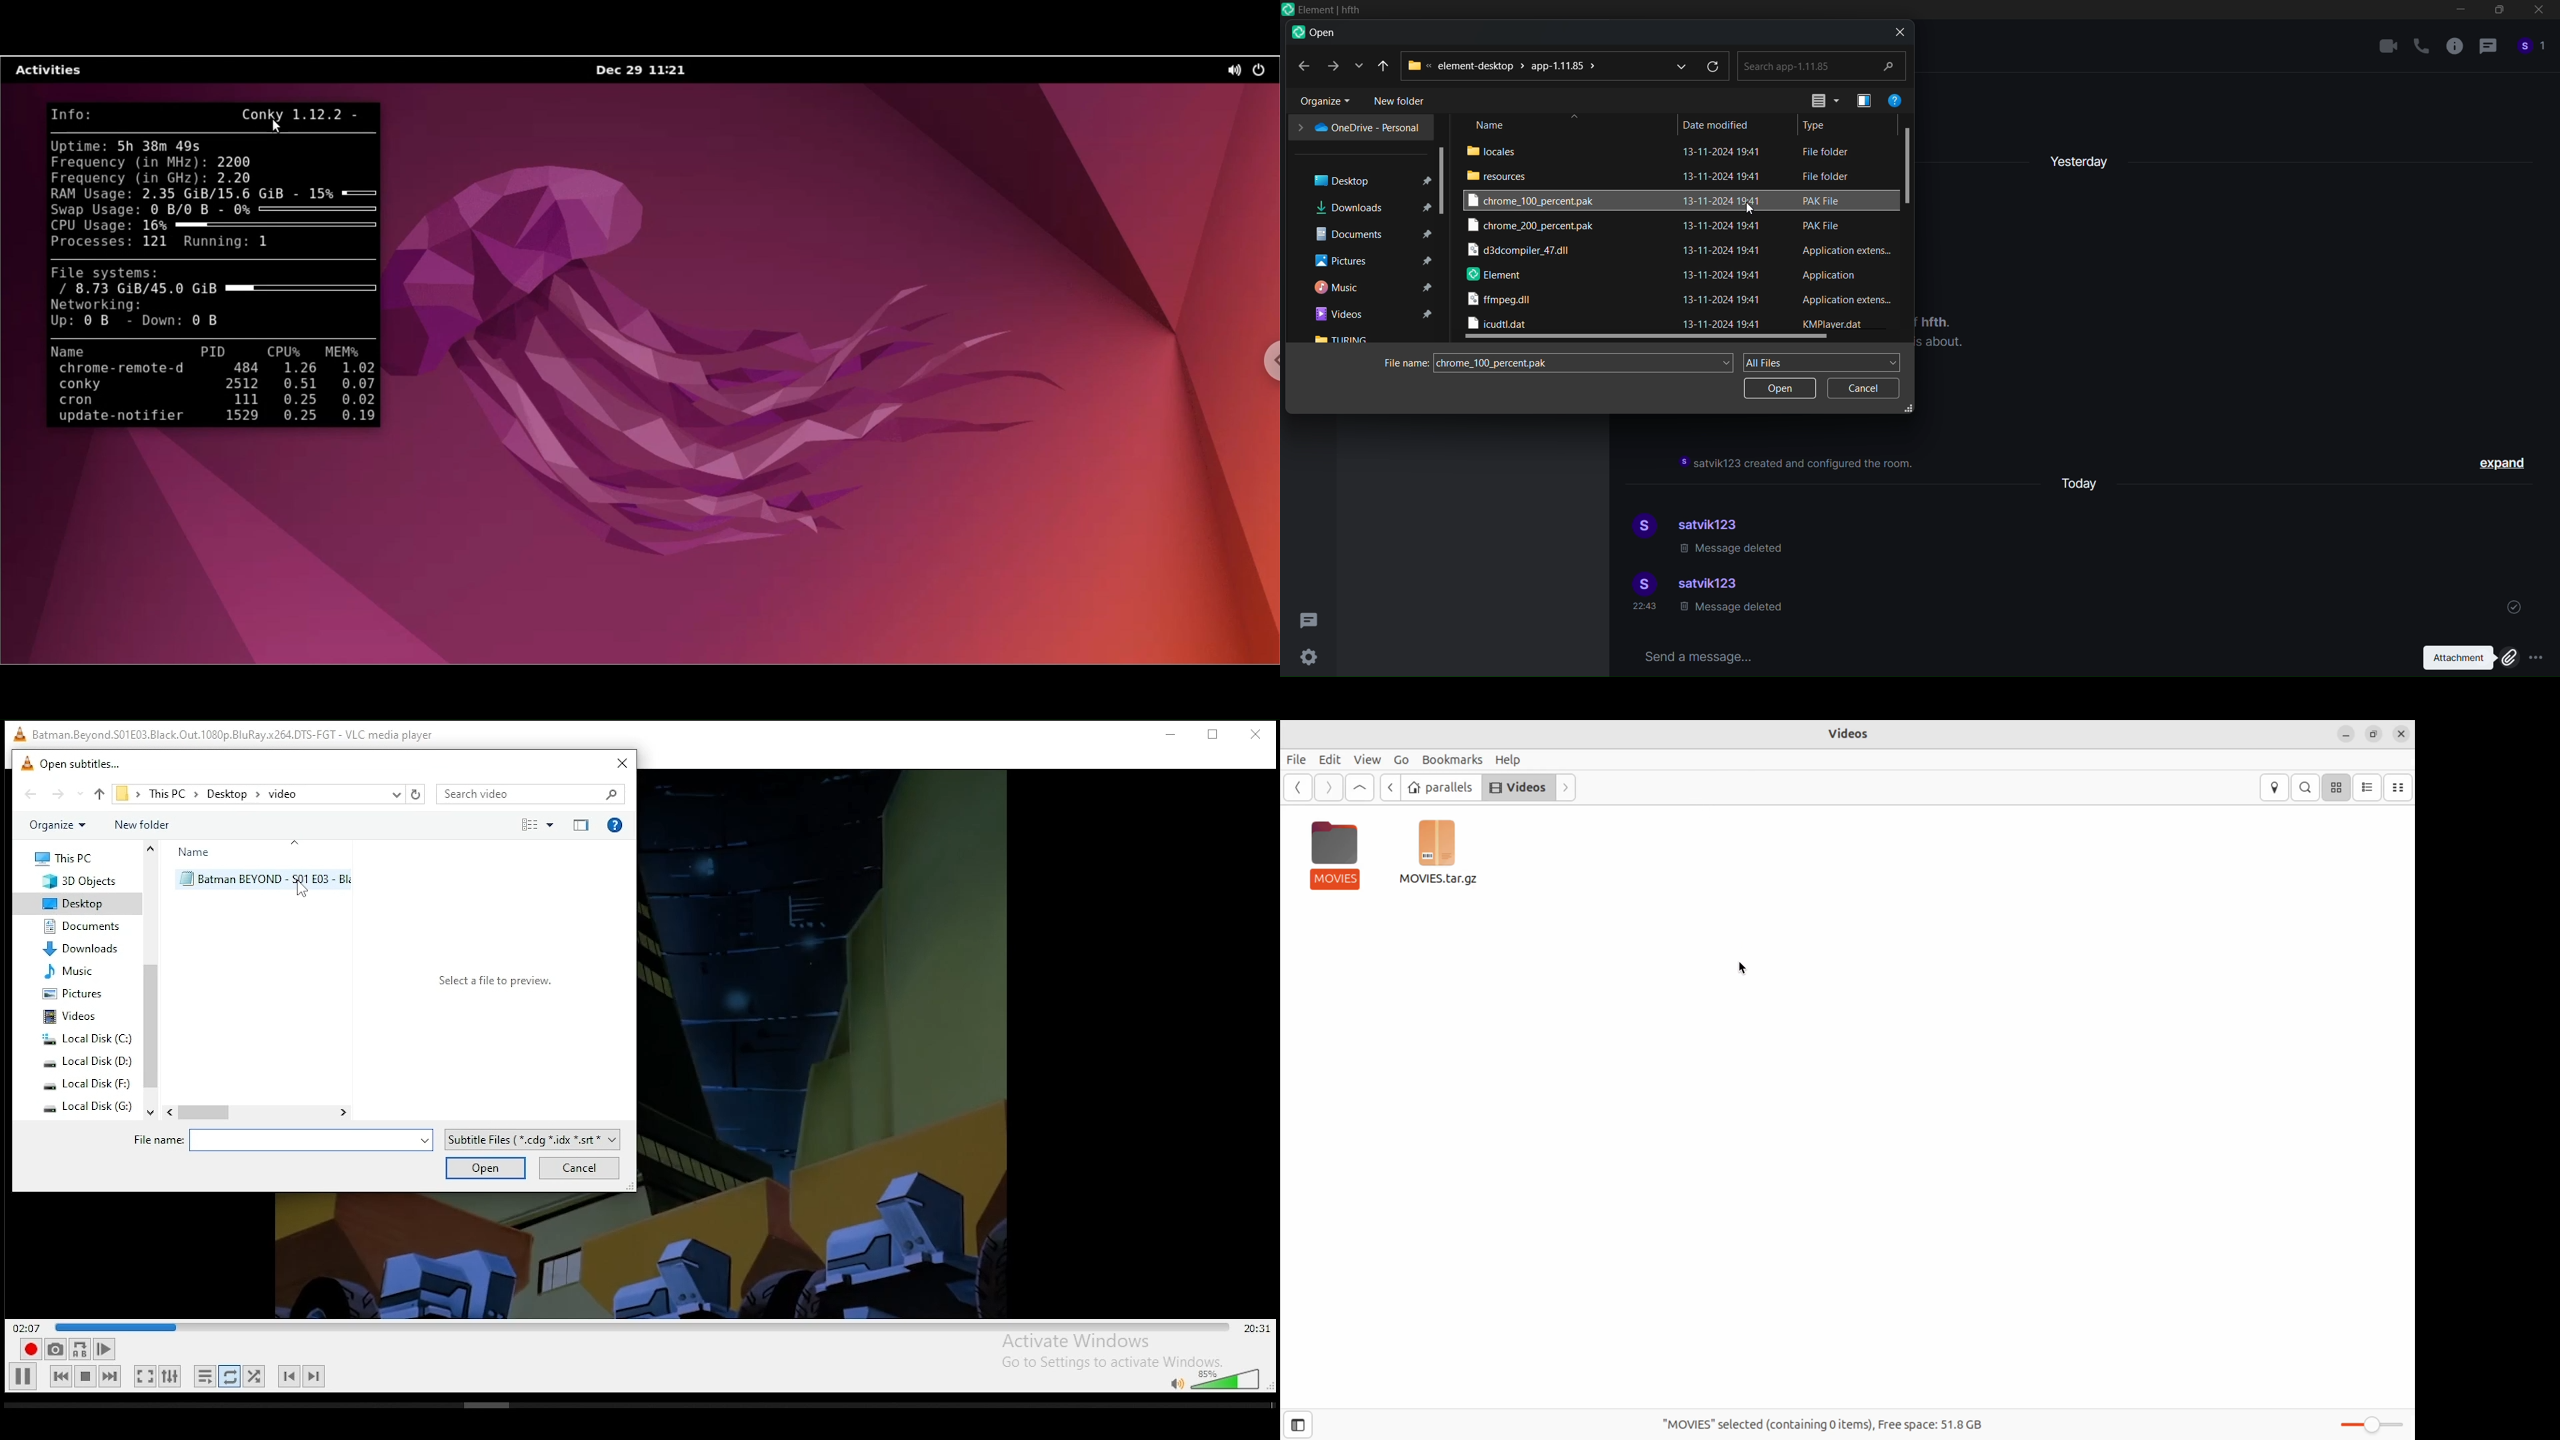  I want to click on close dialog, so click(1896, 31).